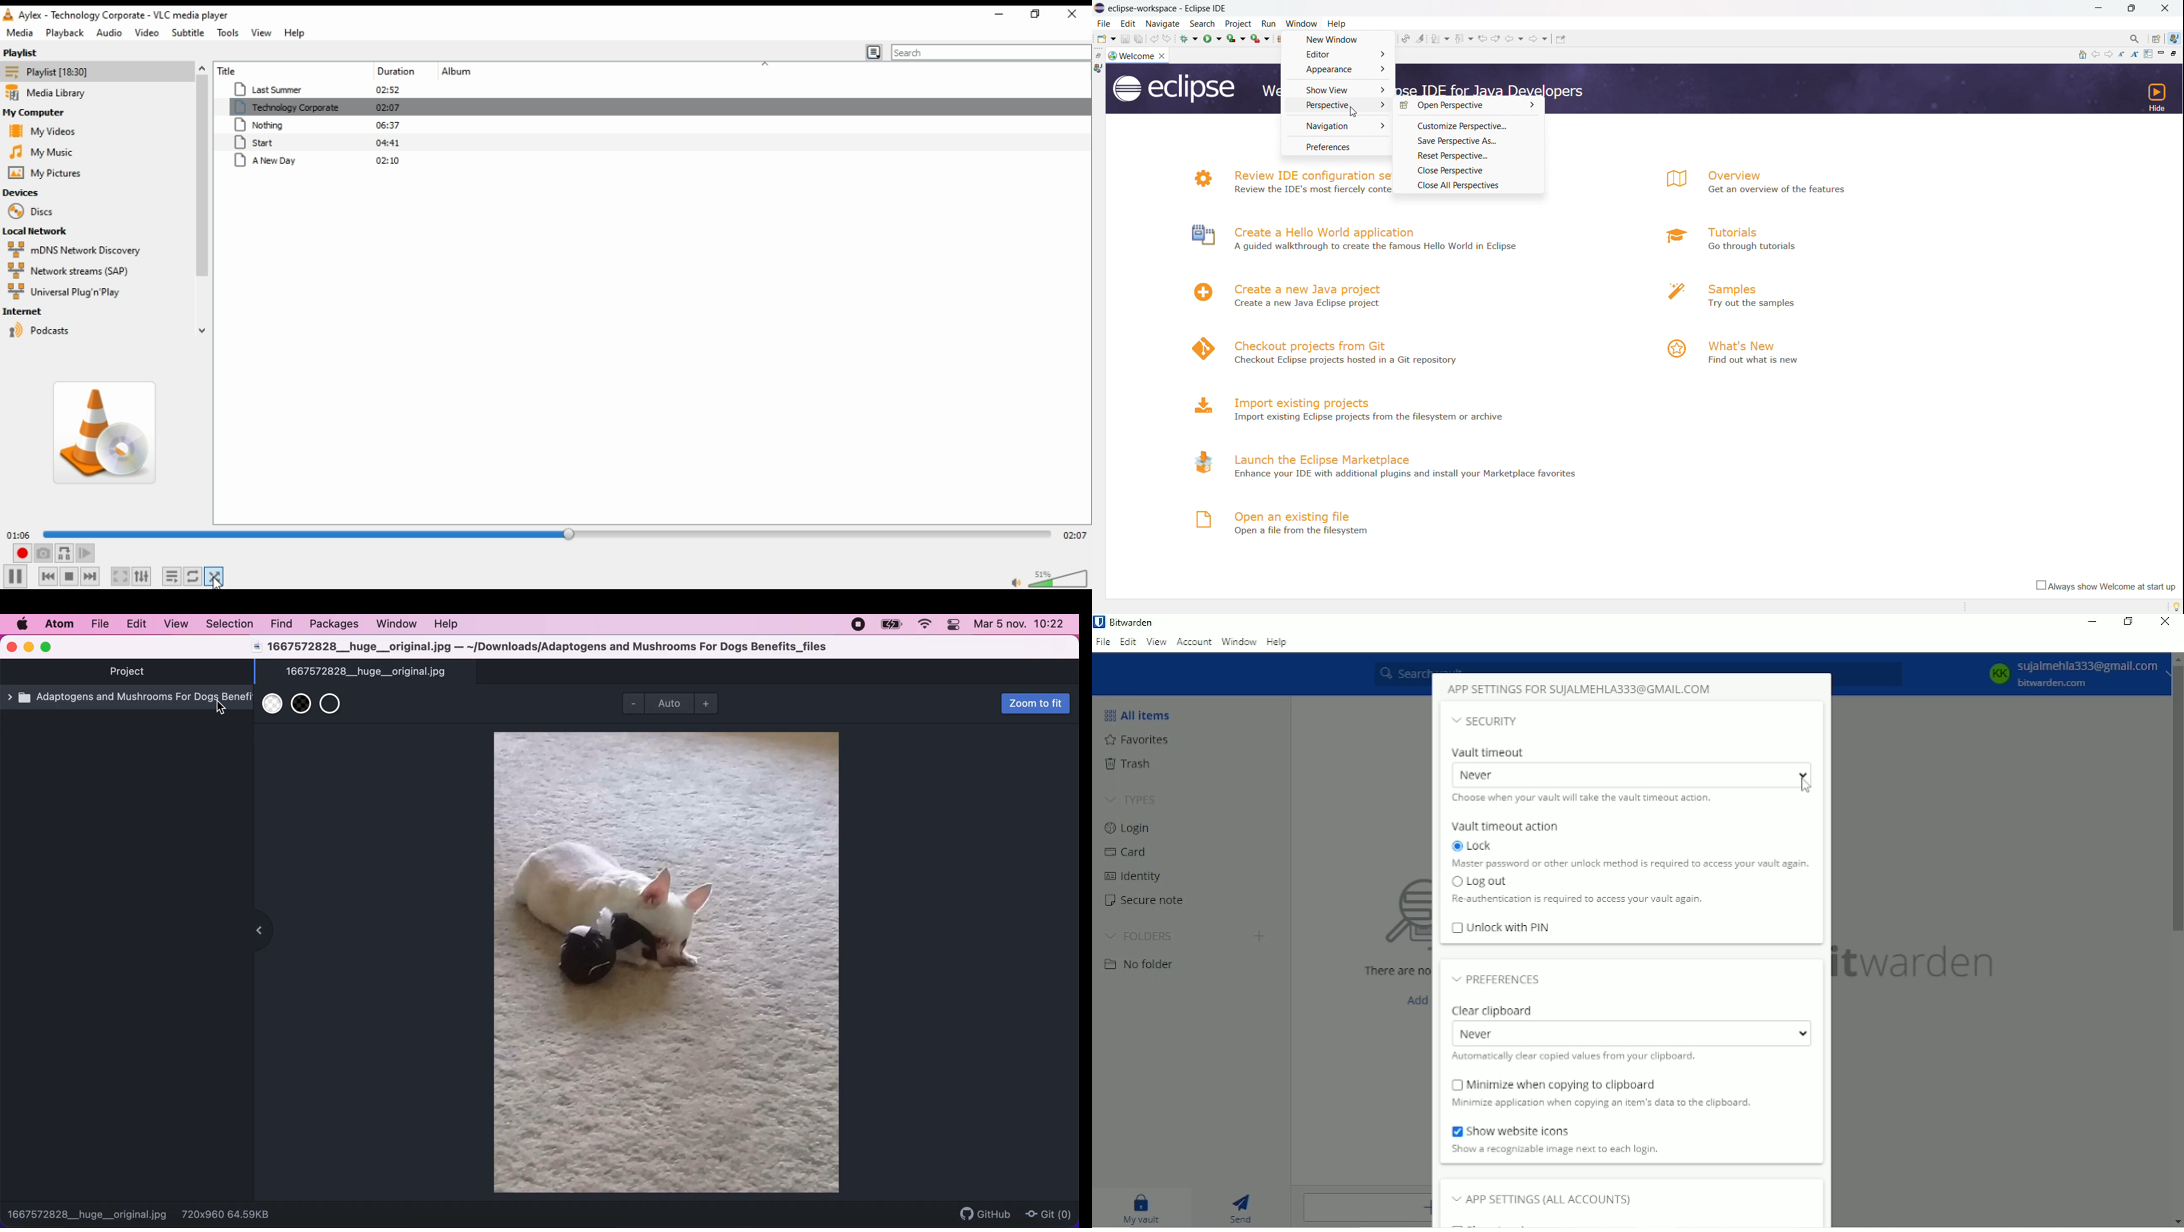 The image size is (2184, 1232). What do you see at coordinates (1129, 763) in the screenshot?
I see `Trash` at bounding box center [1129, 763].